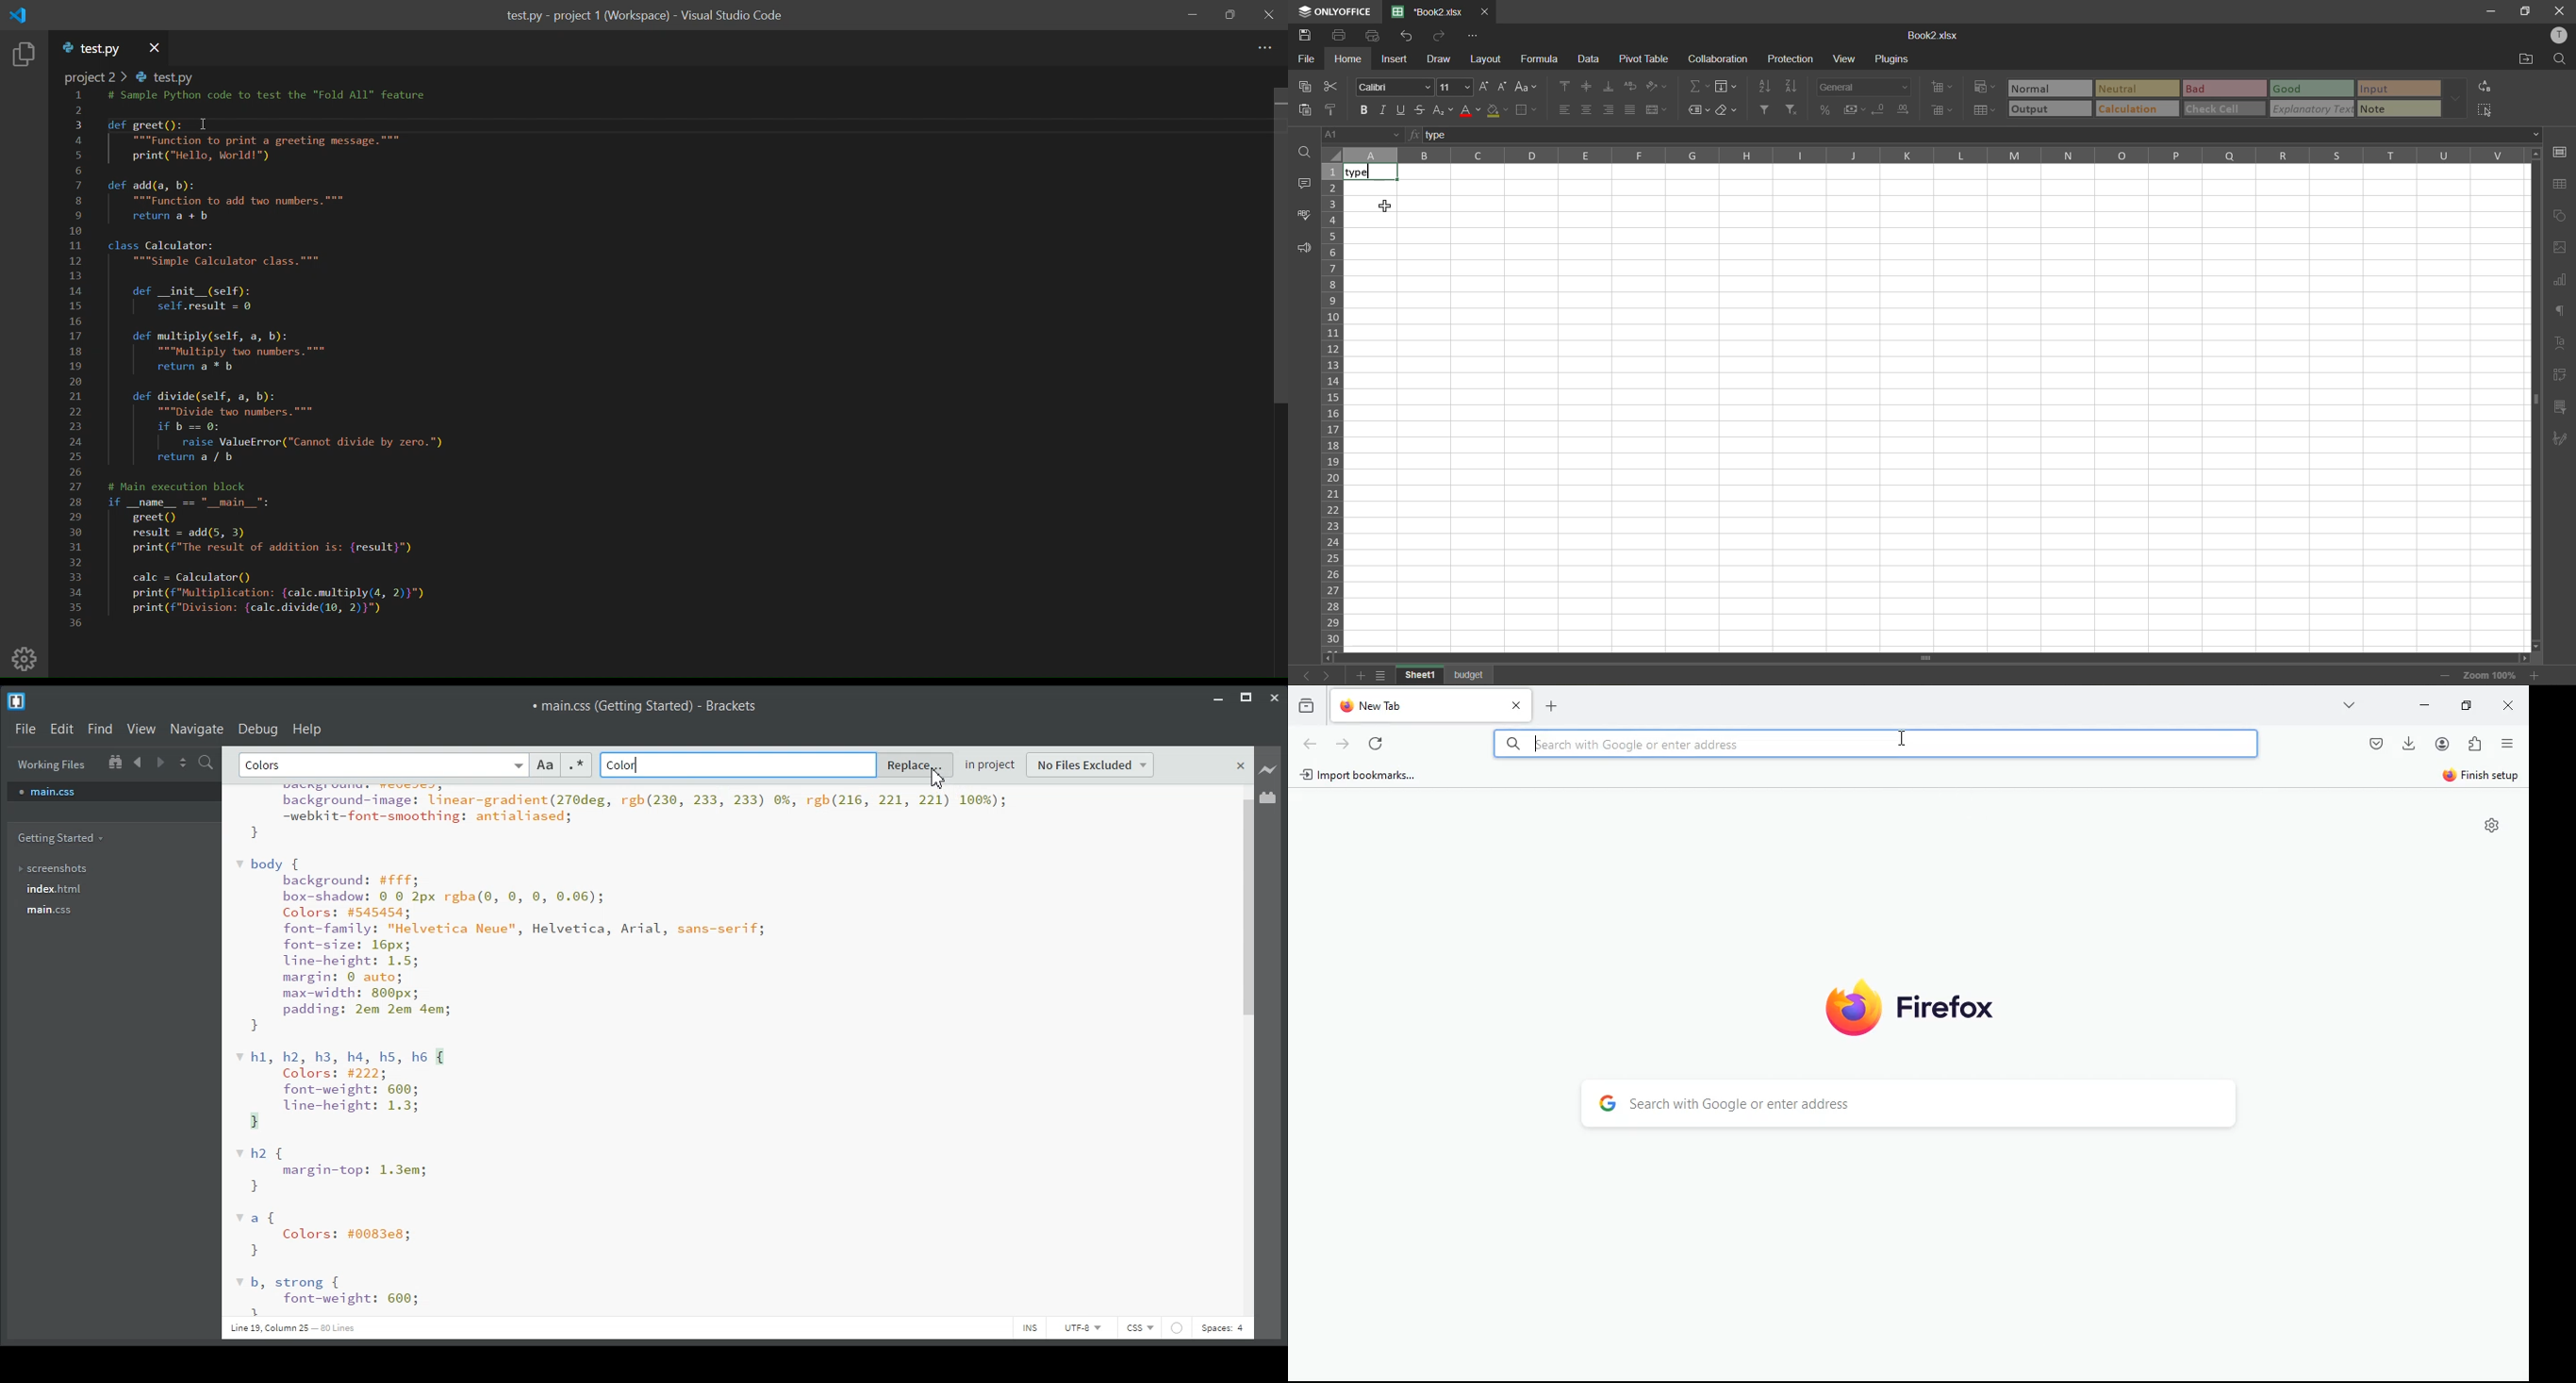 The width and height of the screenshot is (2576, 1400). What do you see at coordinates (1589, 87) in the screenshot?
I see `align middle` at bounding box center [1589, 87].